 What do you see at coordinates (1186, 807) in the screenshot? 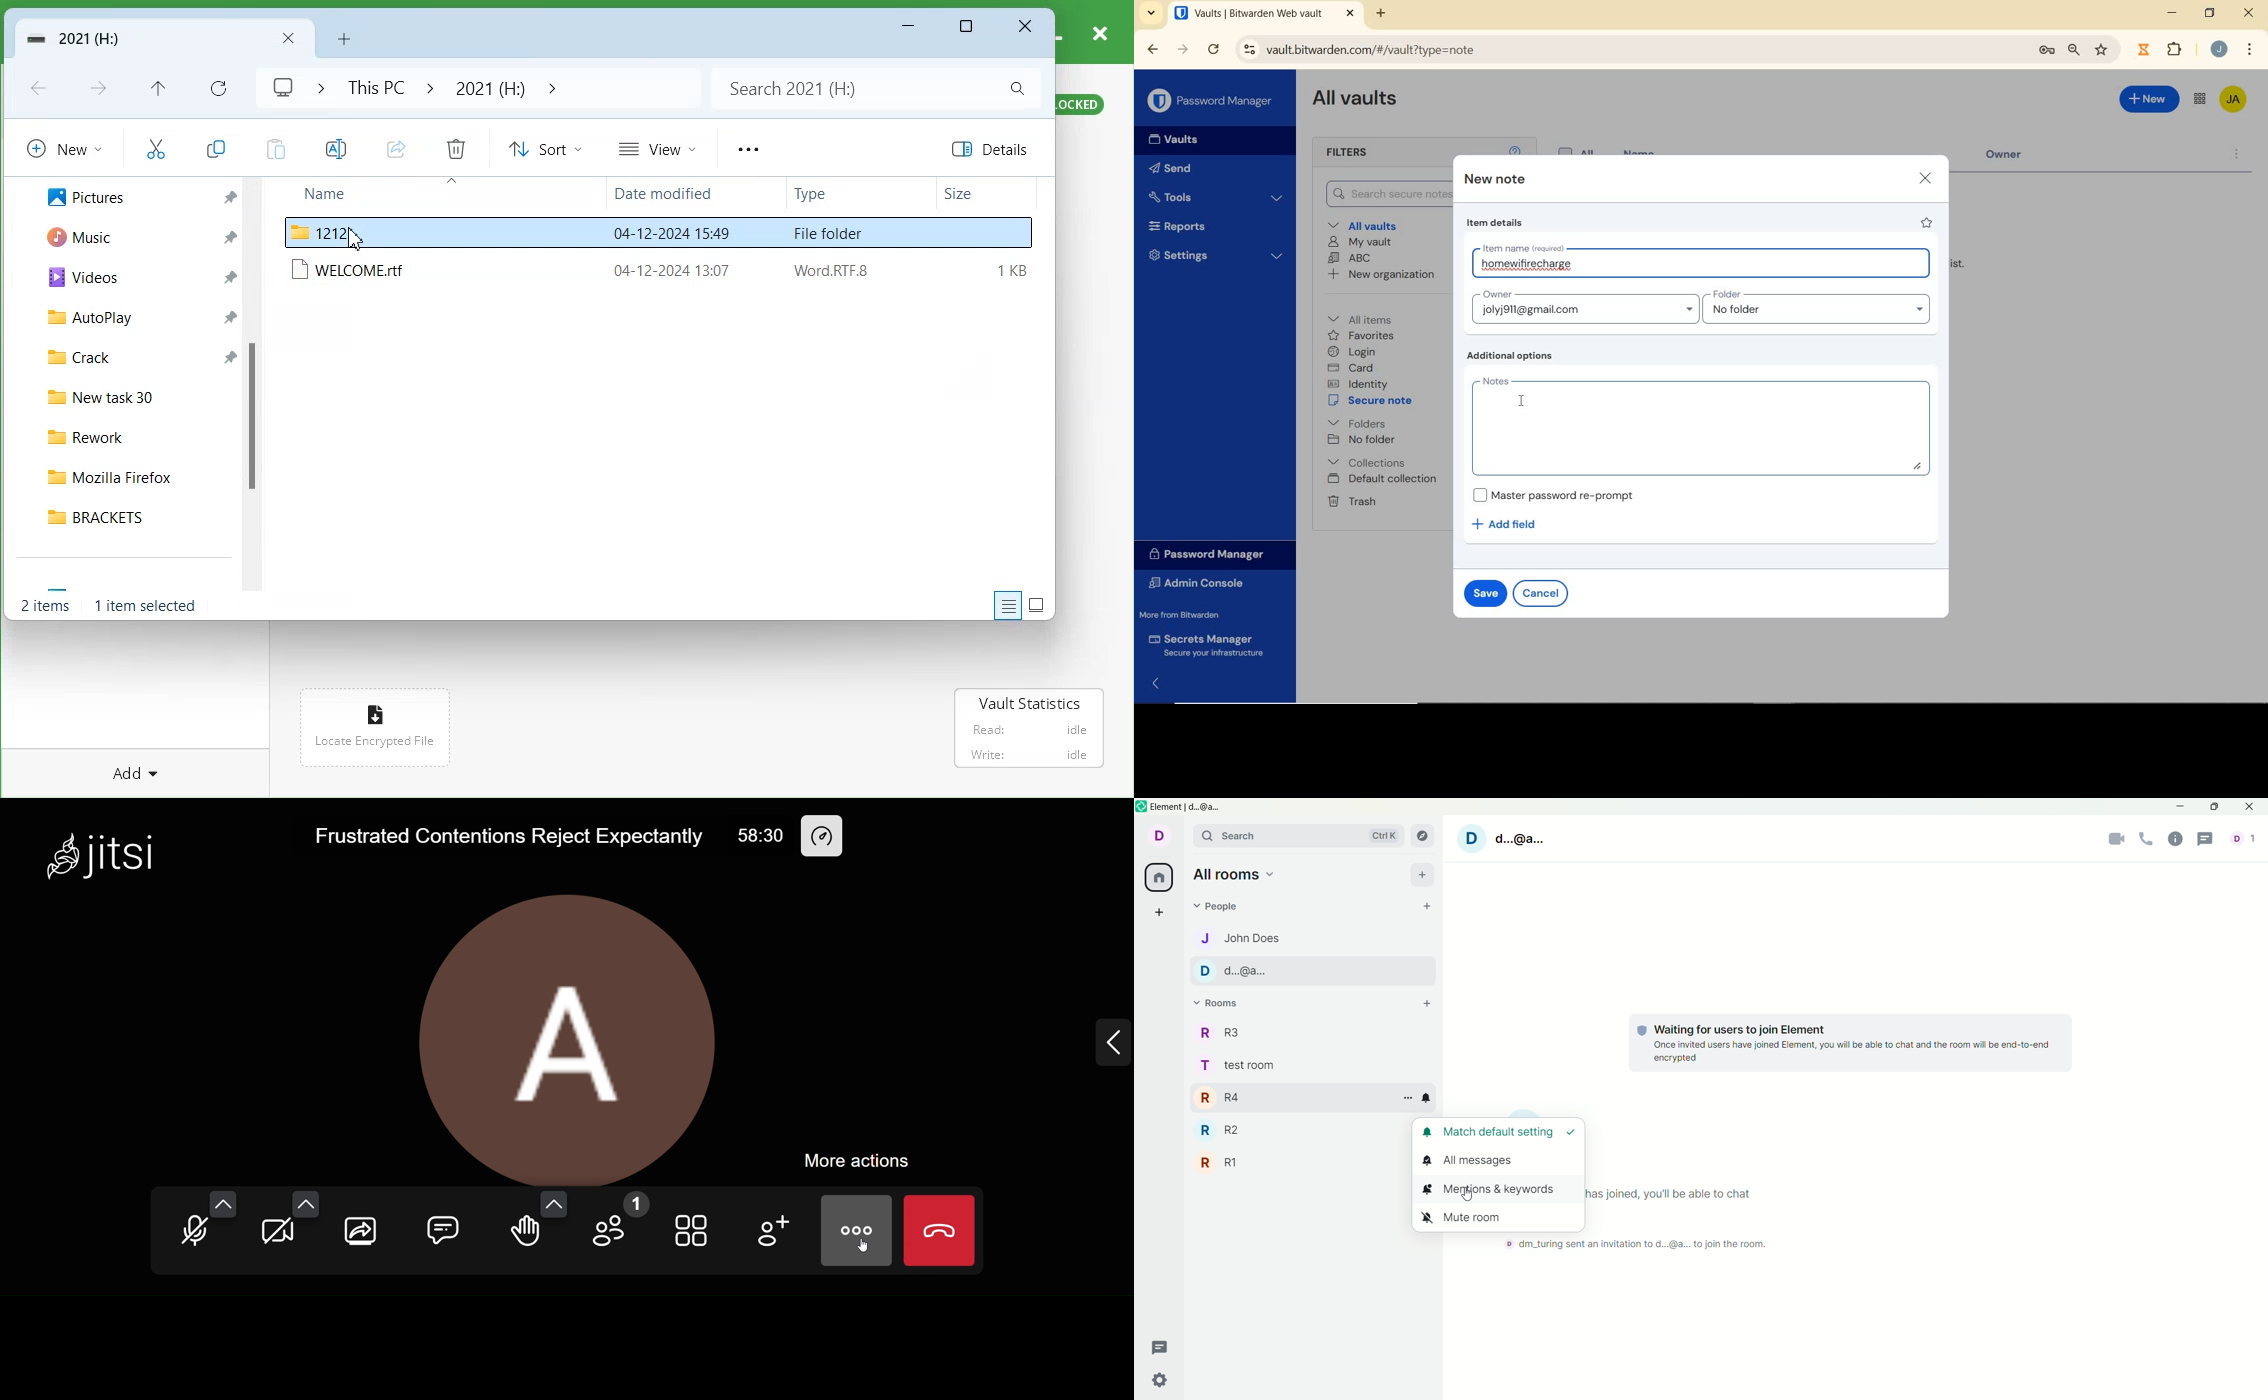
I see `Element | d..@a...` at bounding box center [1186, 807].